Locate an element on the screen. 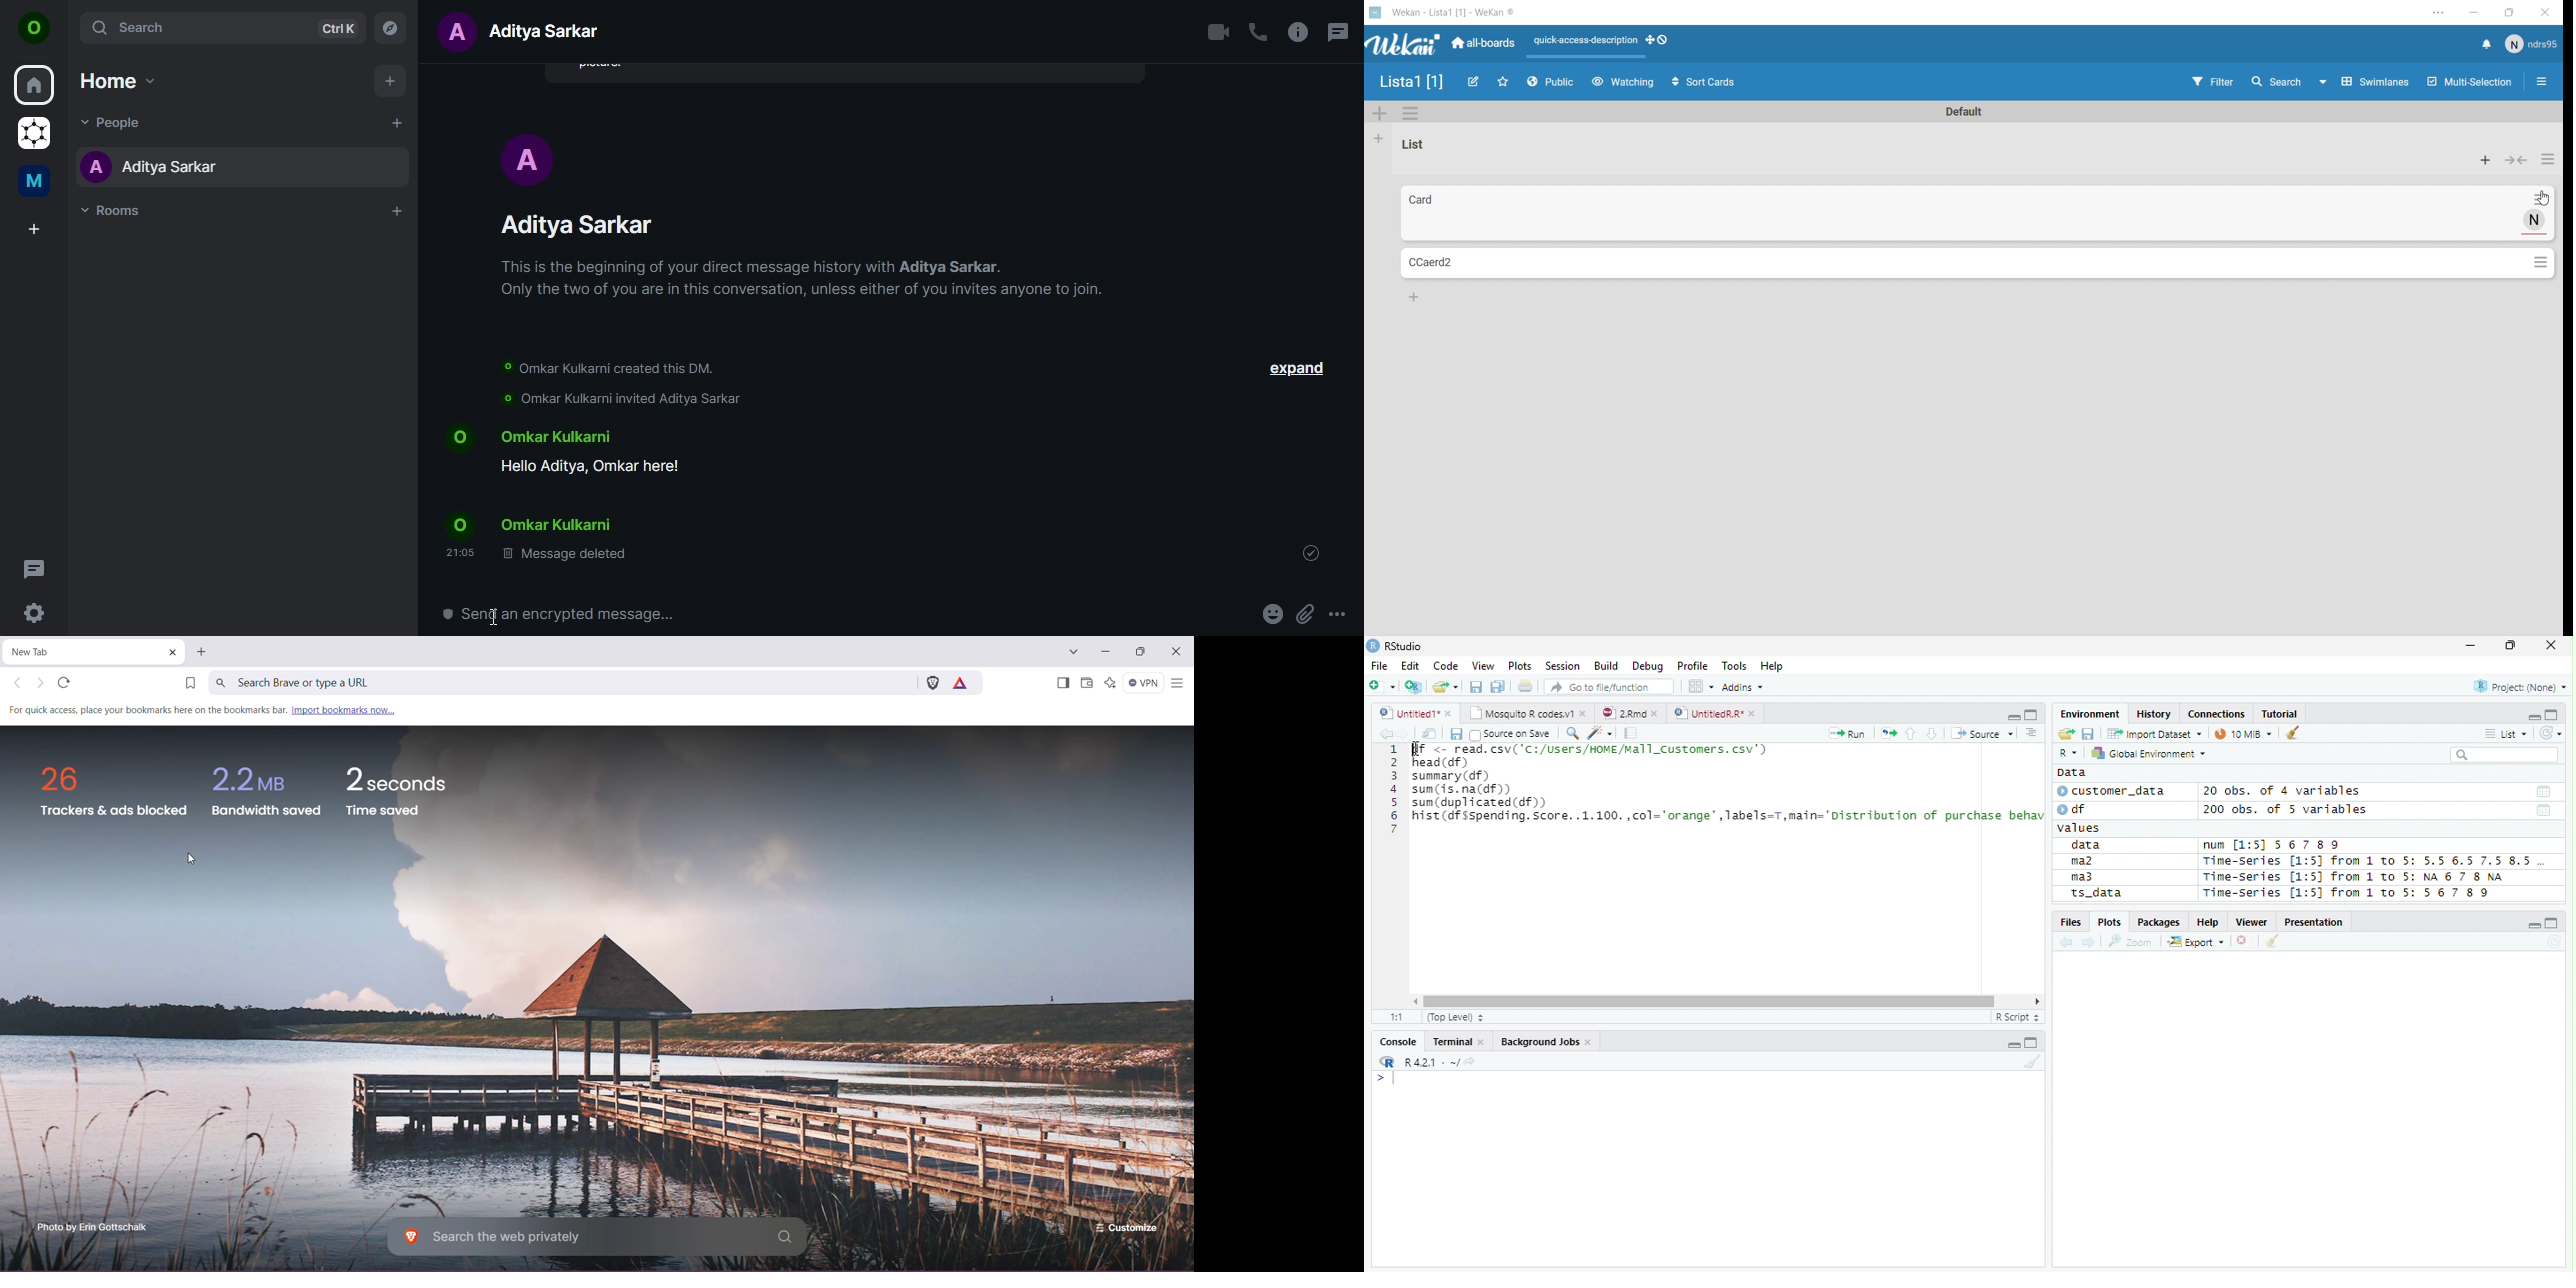 Image resolution: width=2576 pixels, height=1288 pixels. Refresh is located at coordinates (2552, 731).